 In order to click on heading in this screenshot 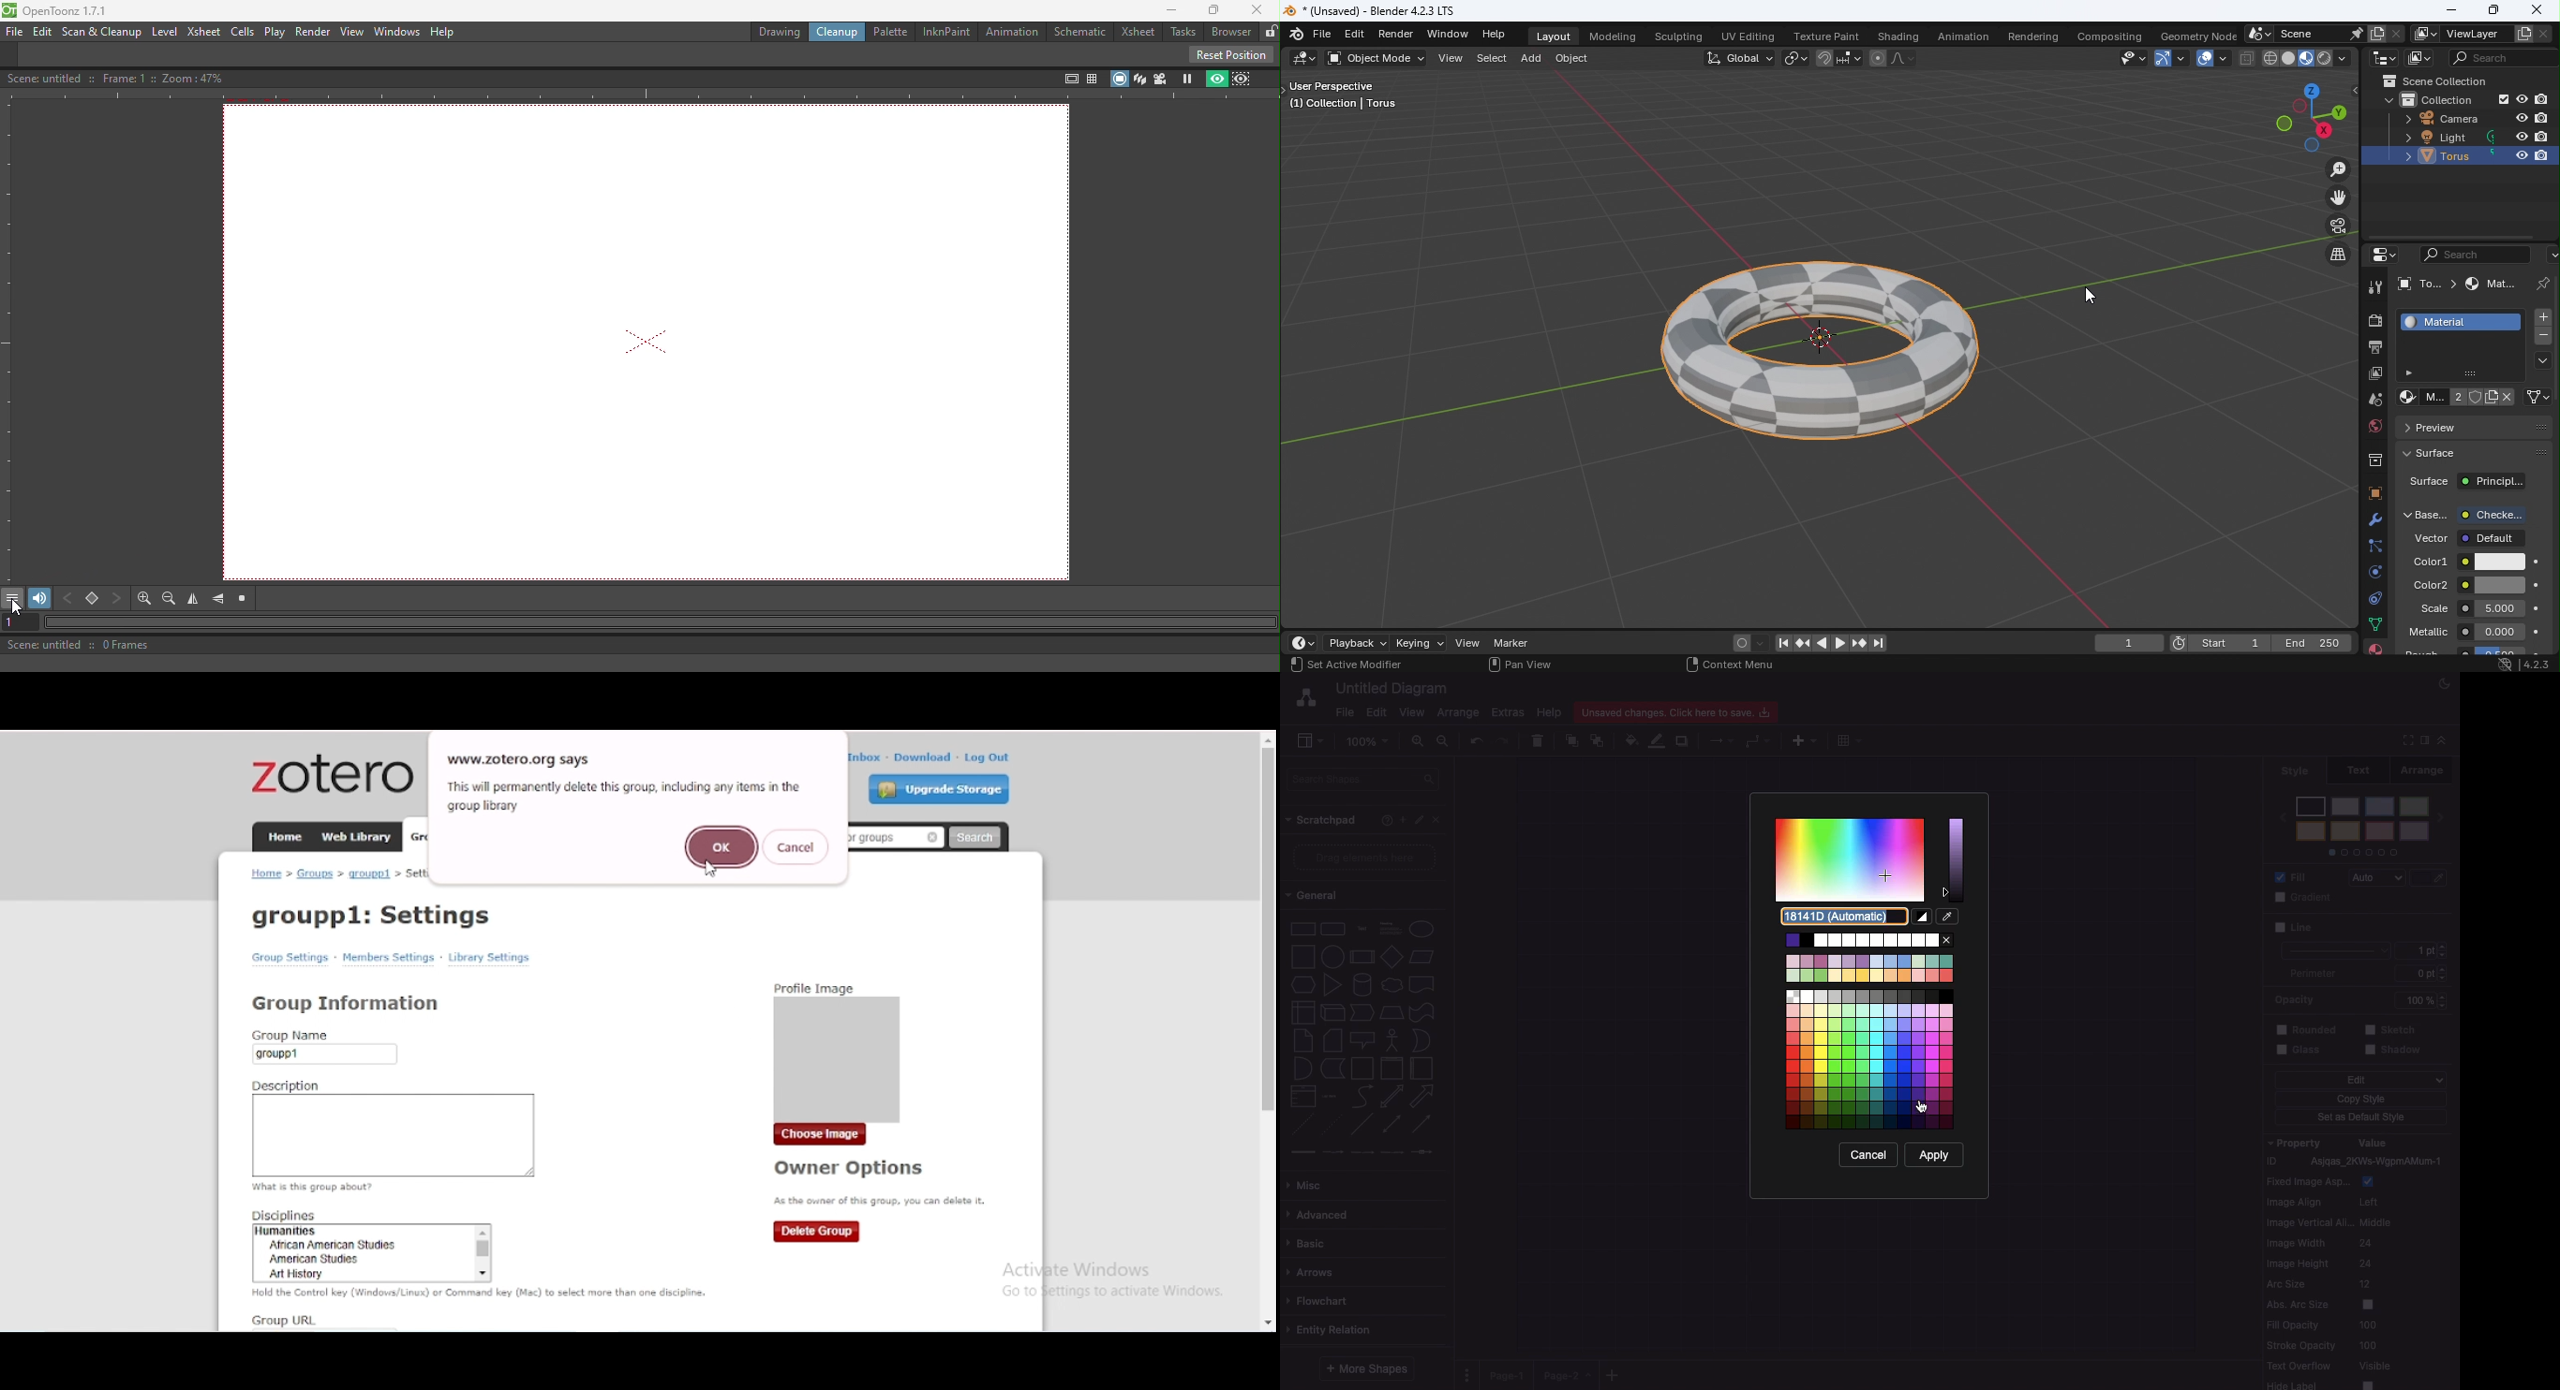, I will do `click(1390, 927)`.